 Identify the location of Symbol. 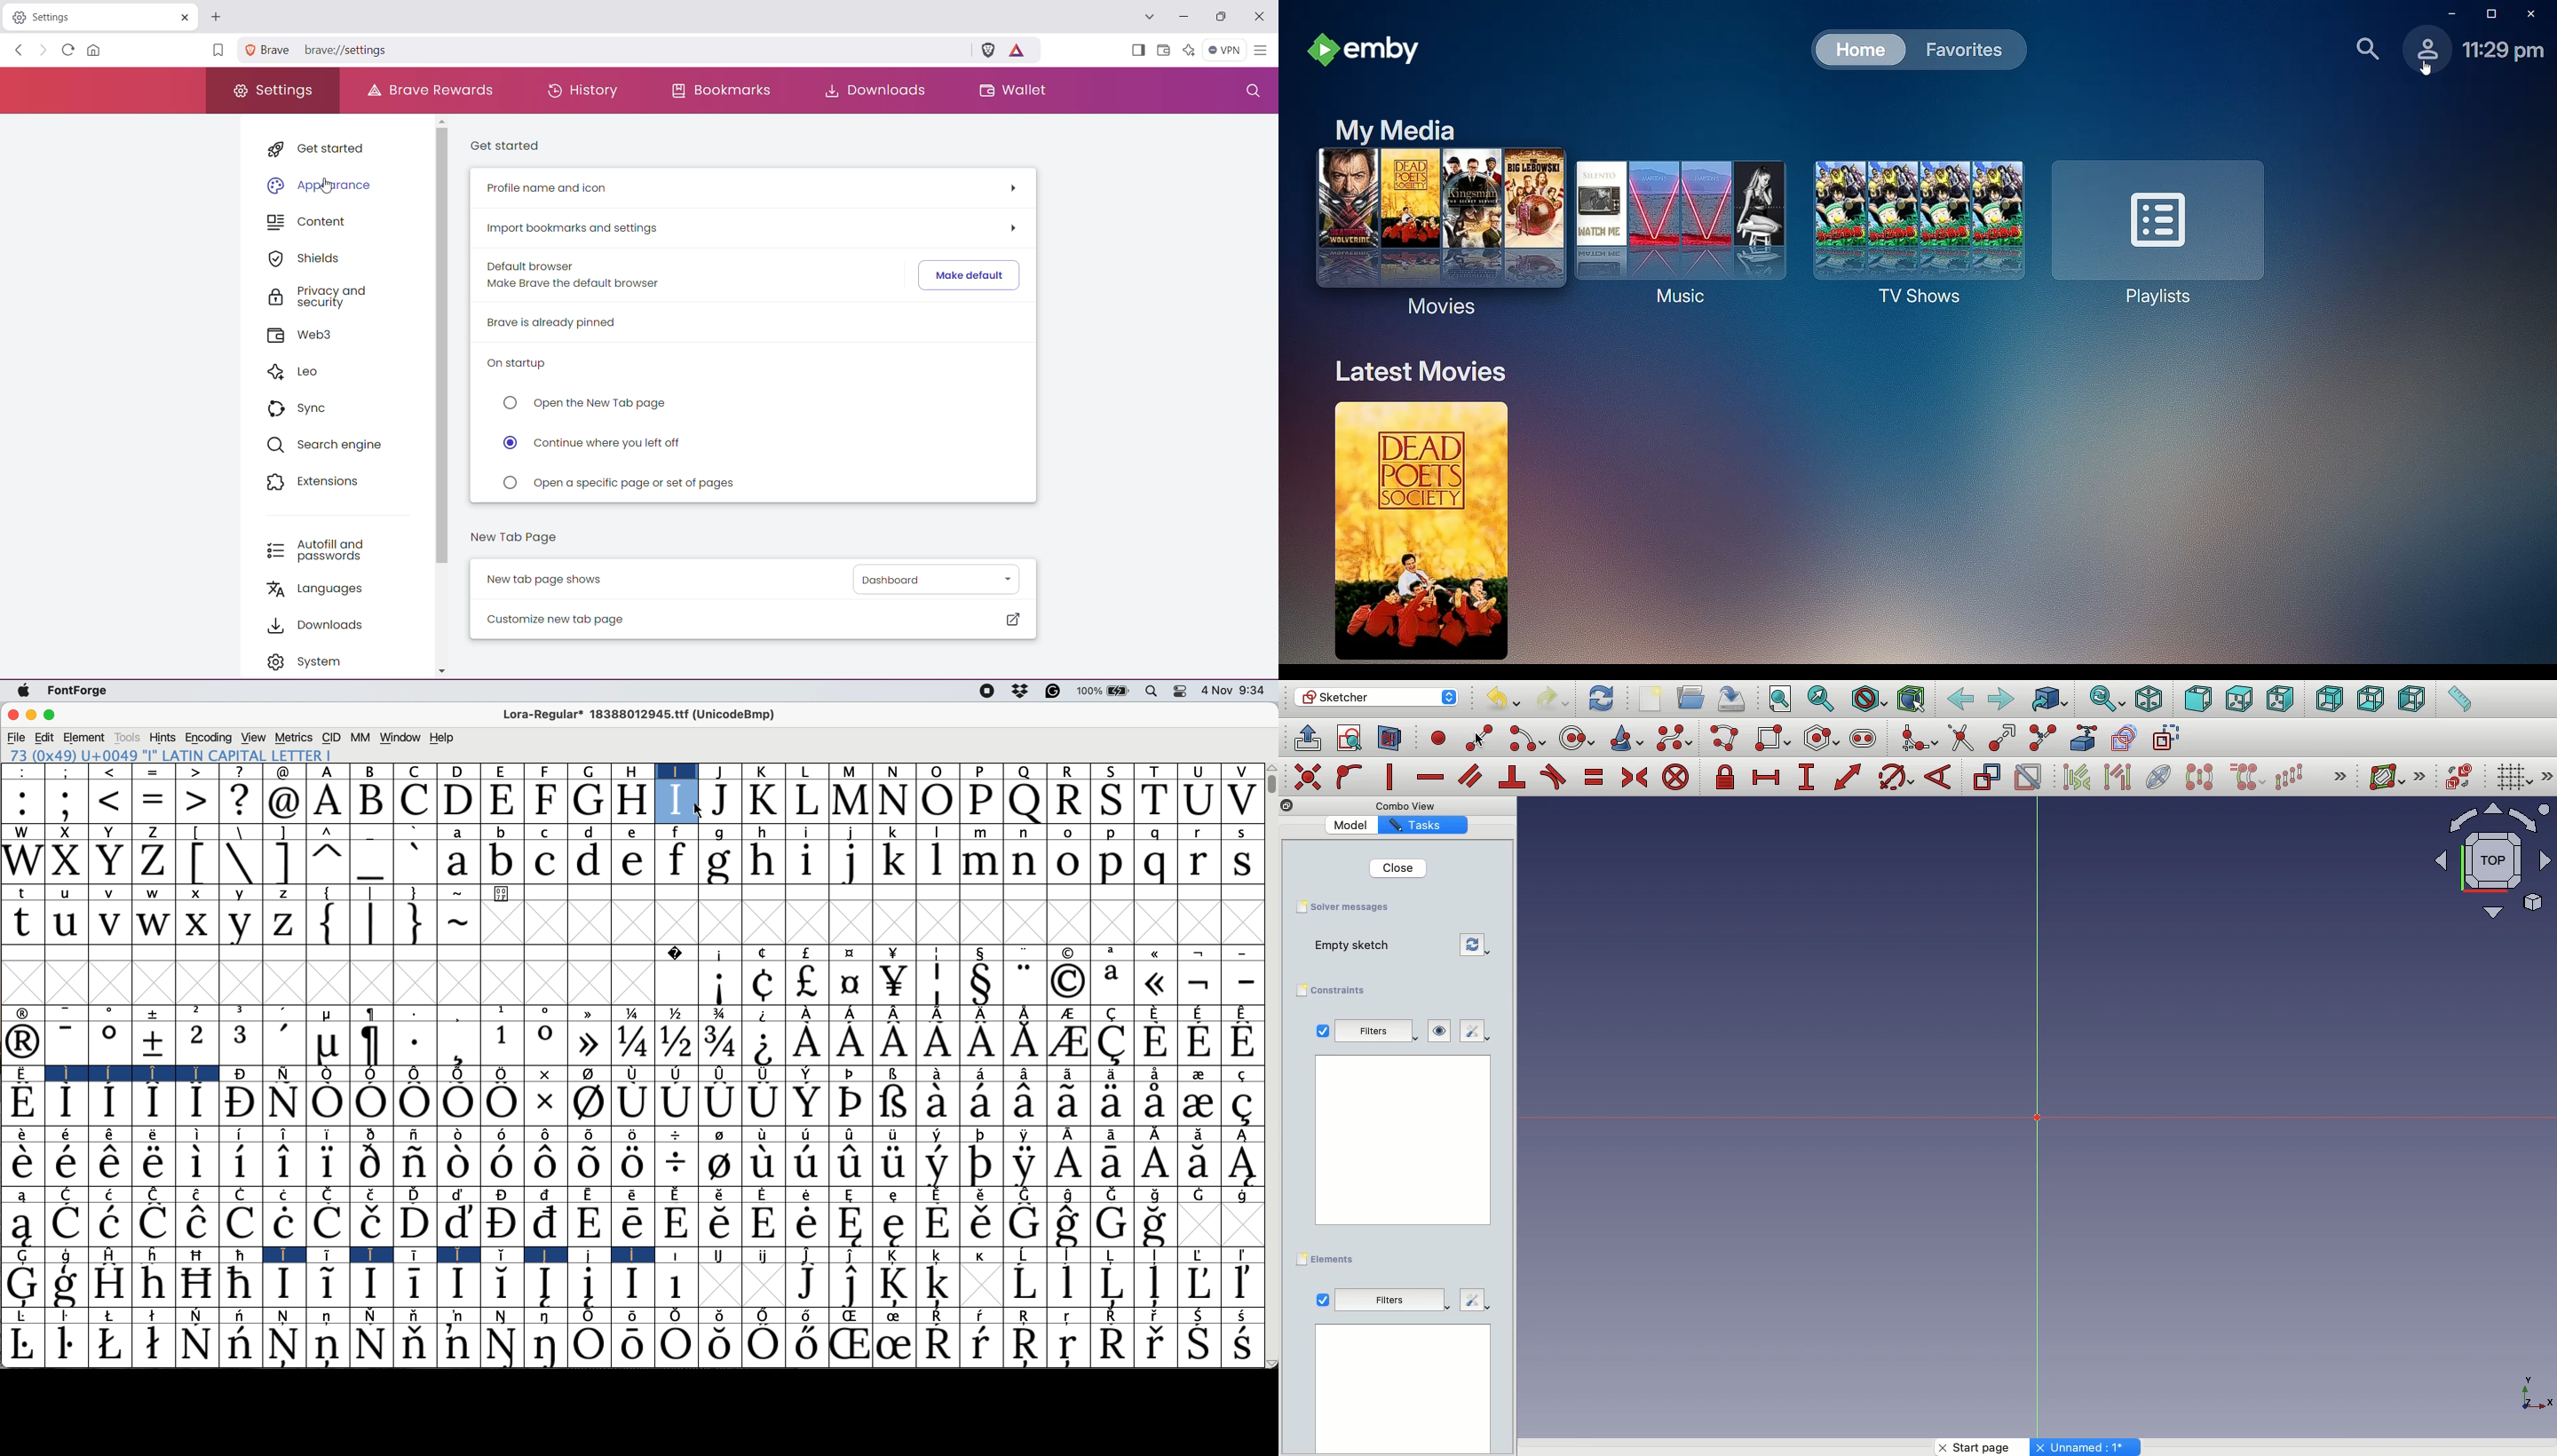
(1110, 1285).